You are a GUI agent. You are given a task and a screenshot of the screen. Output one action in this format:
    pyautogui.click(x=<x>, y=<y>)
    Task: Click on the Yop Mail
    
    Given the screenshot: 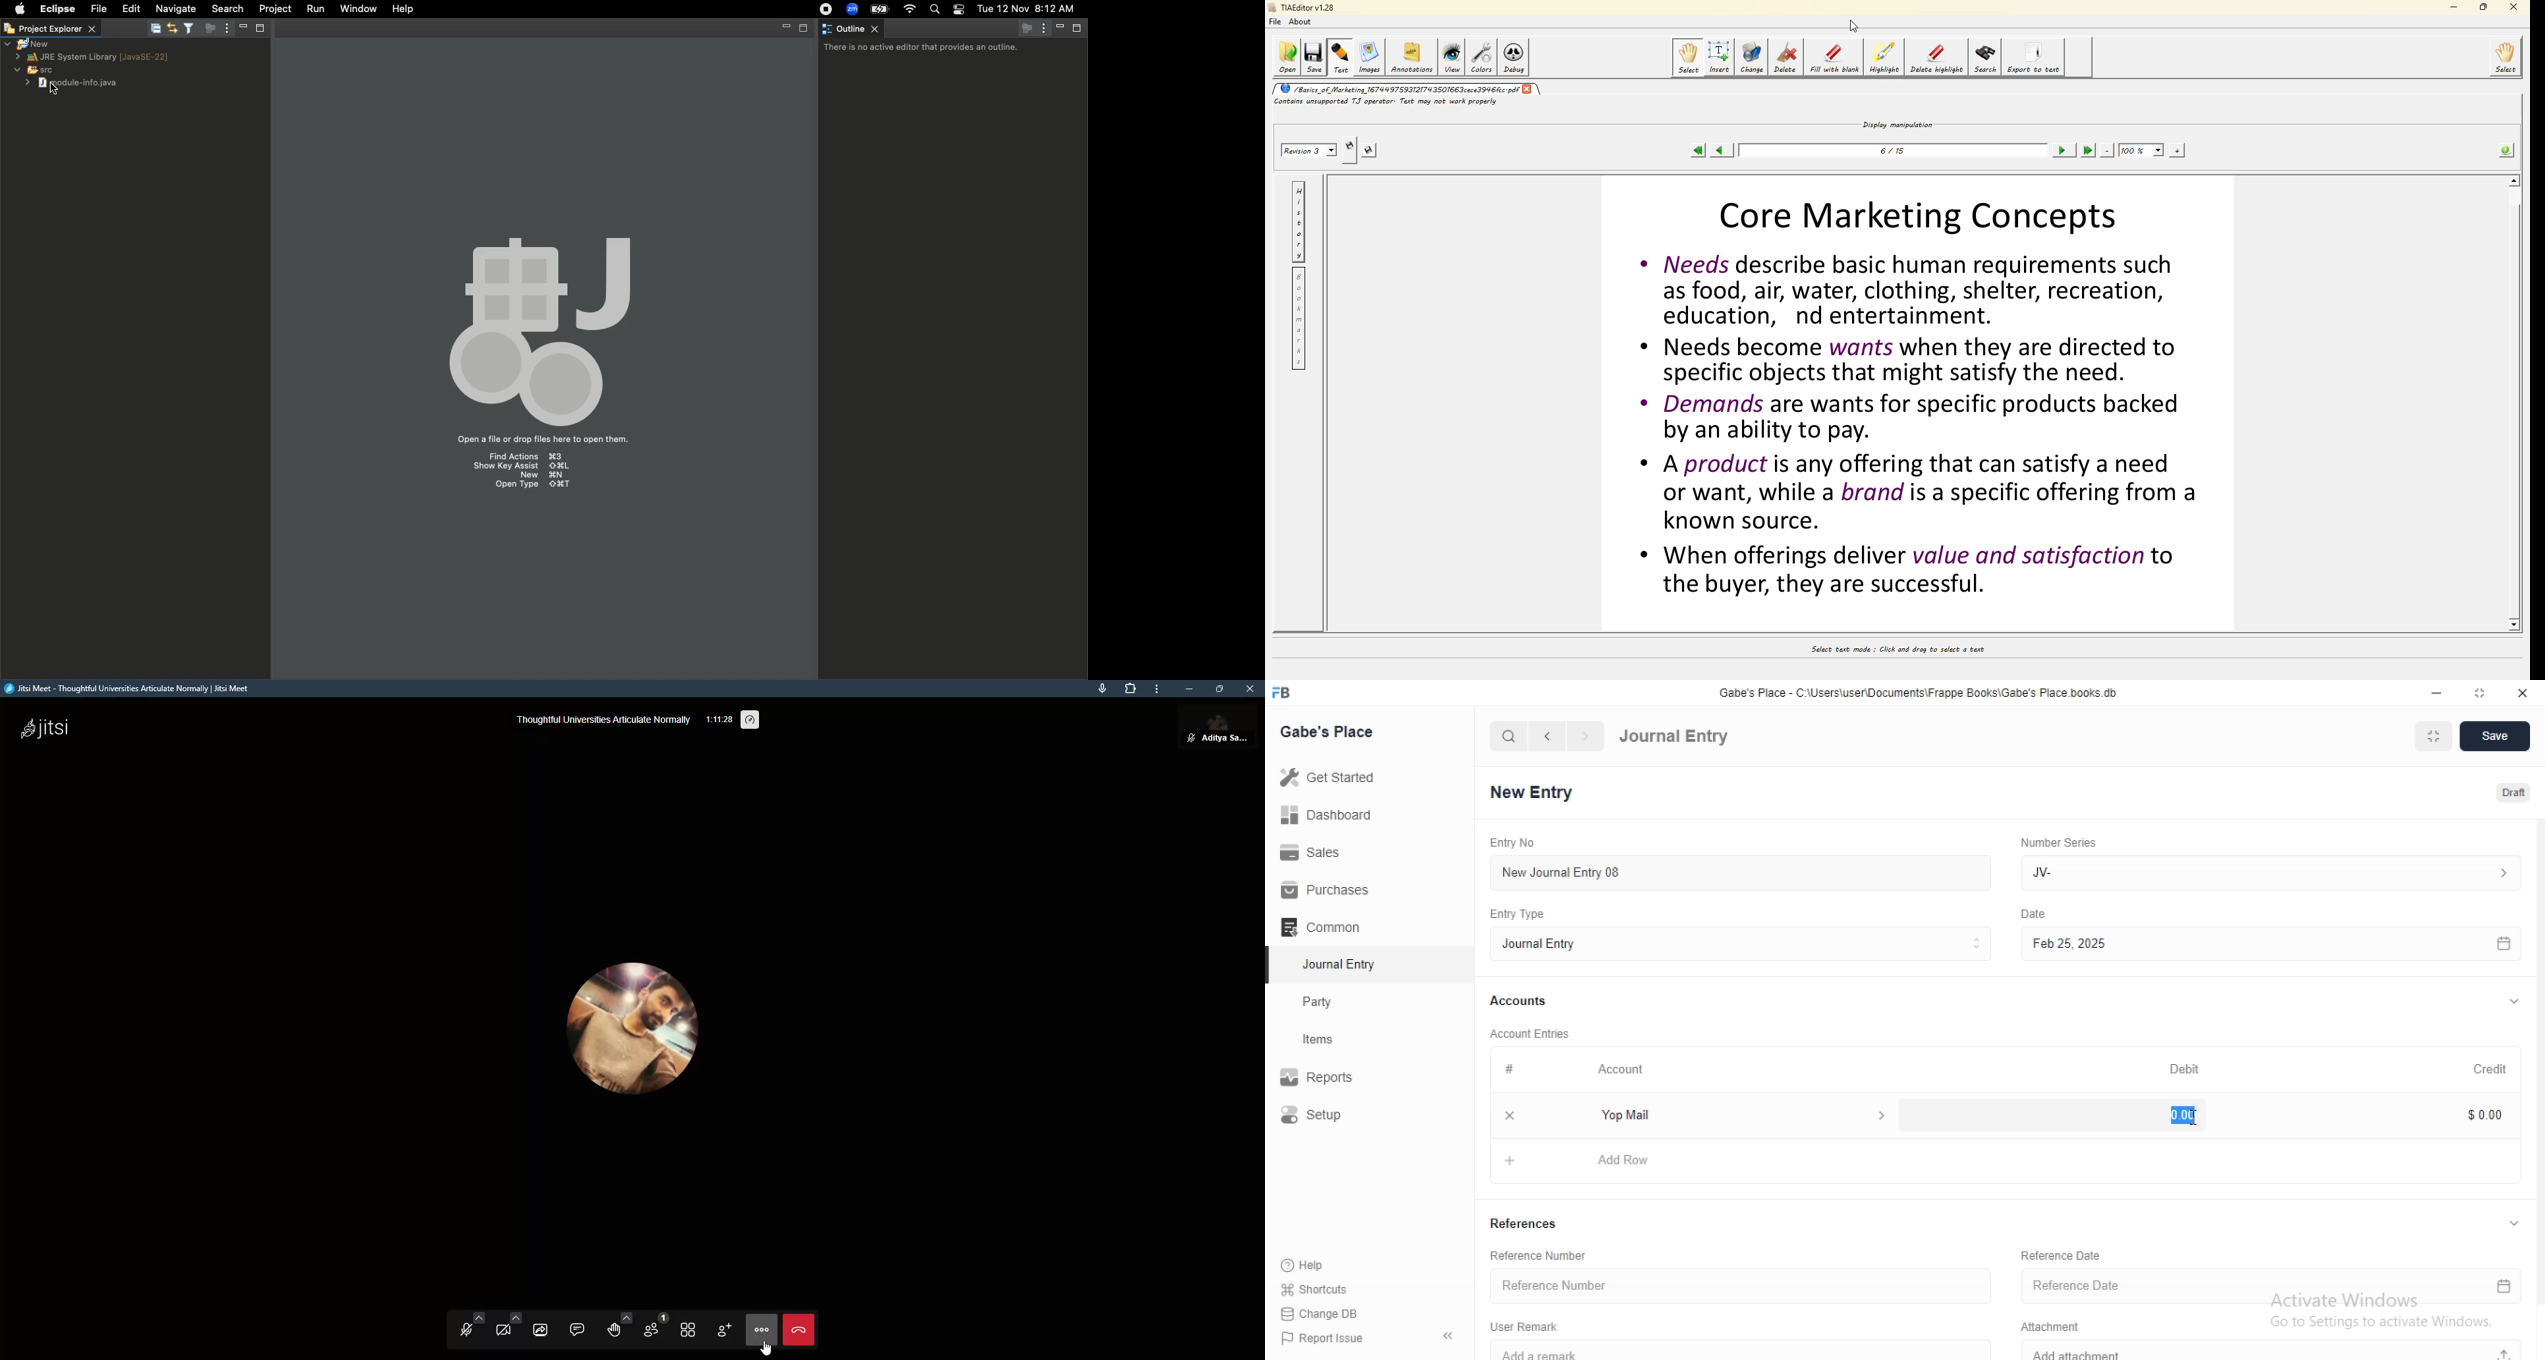 What is the action you would take?
    pyautogui.click(x=1738, y=1115)
    